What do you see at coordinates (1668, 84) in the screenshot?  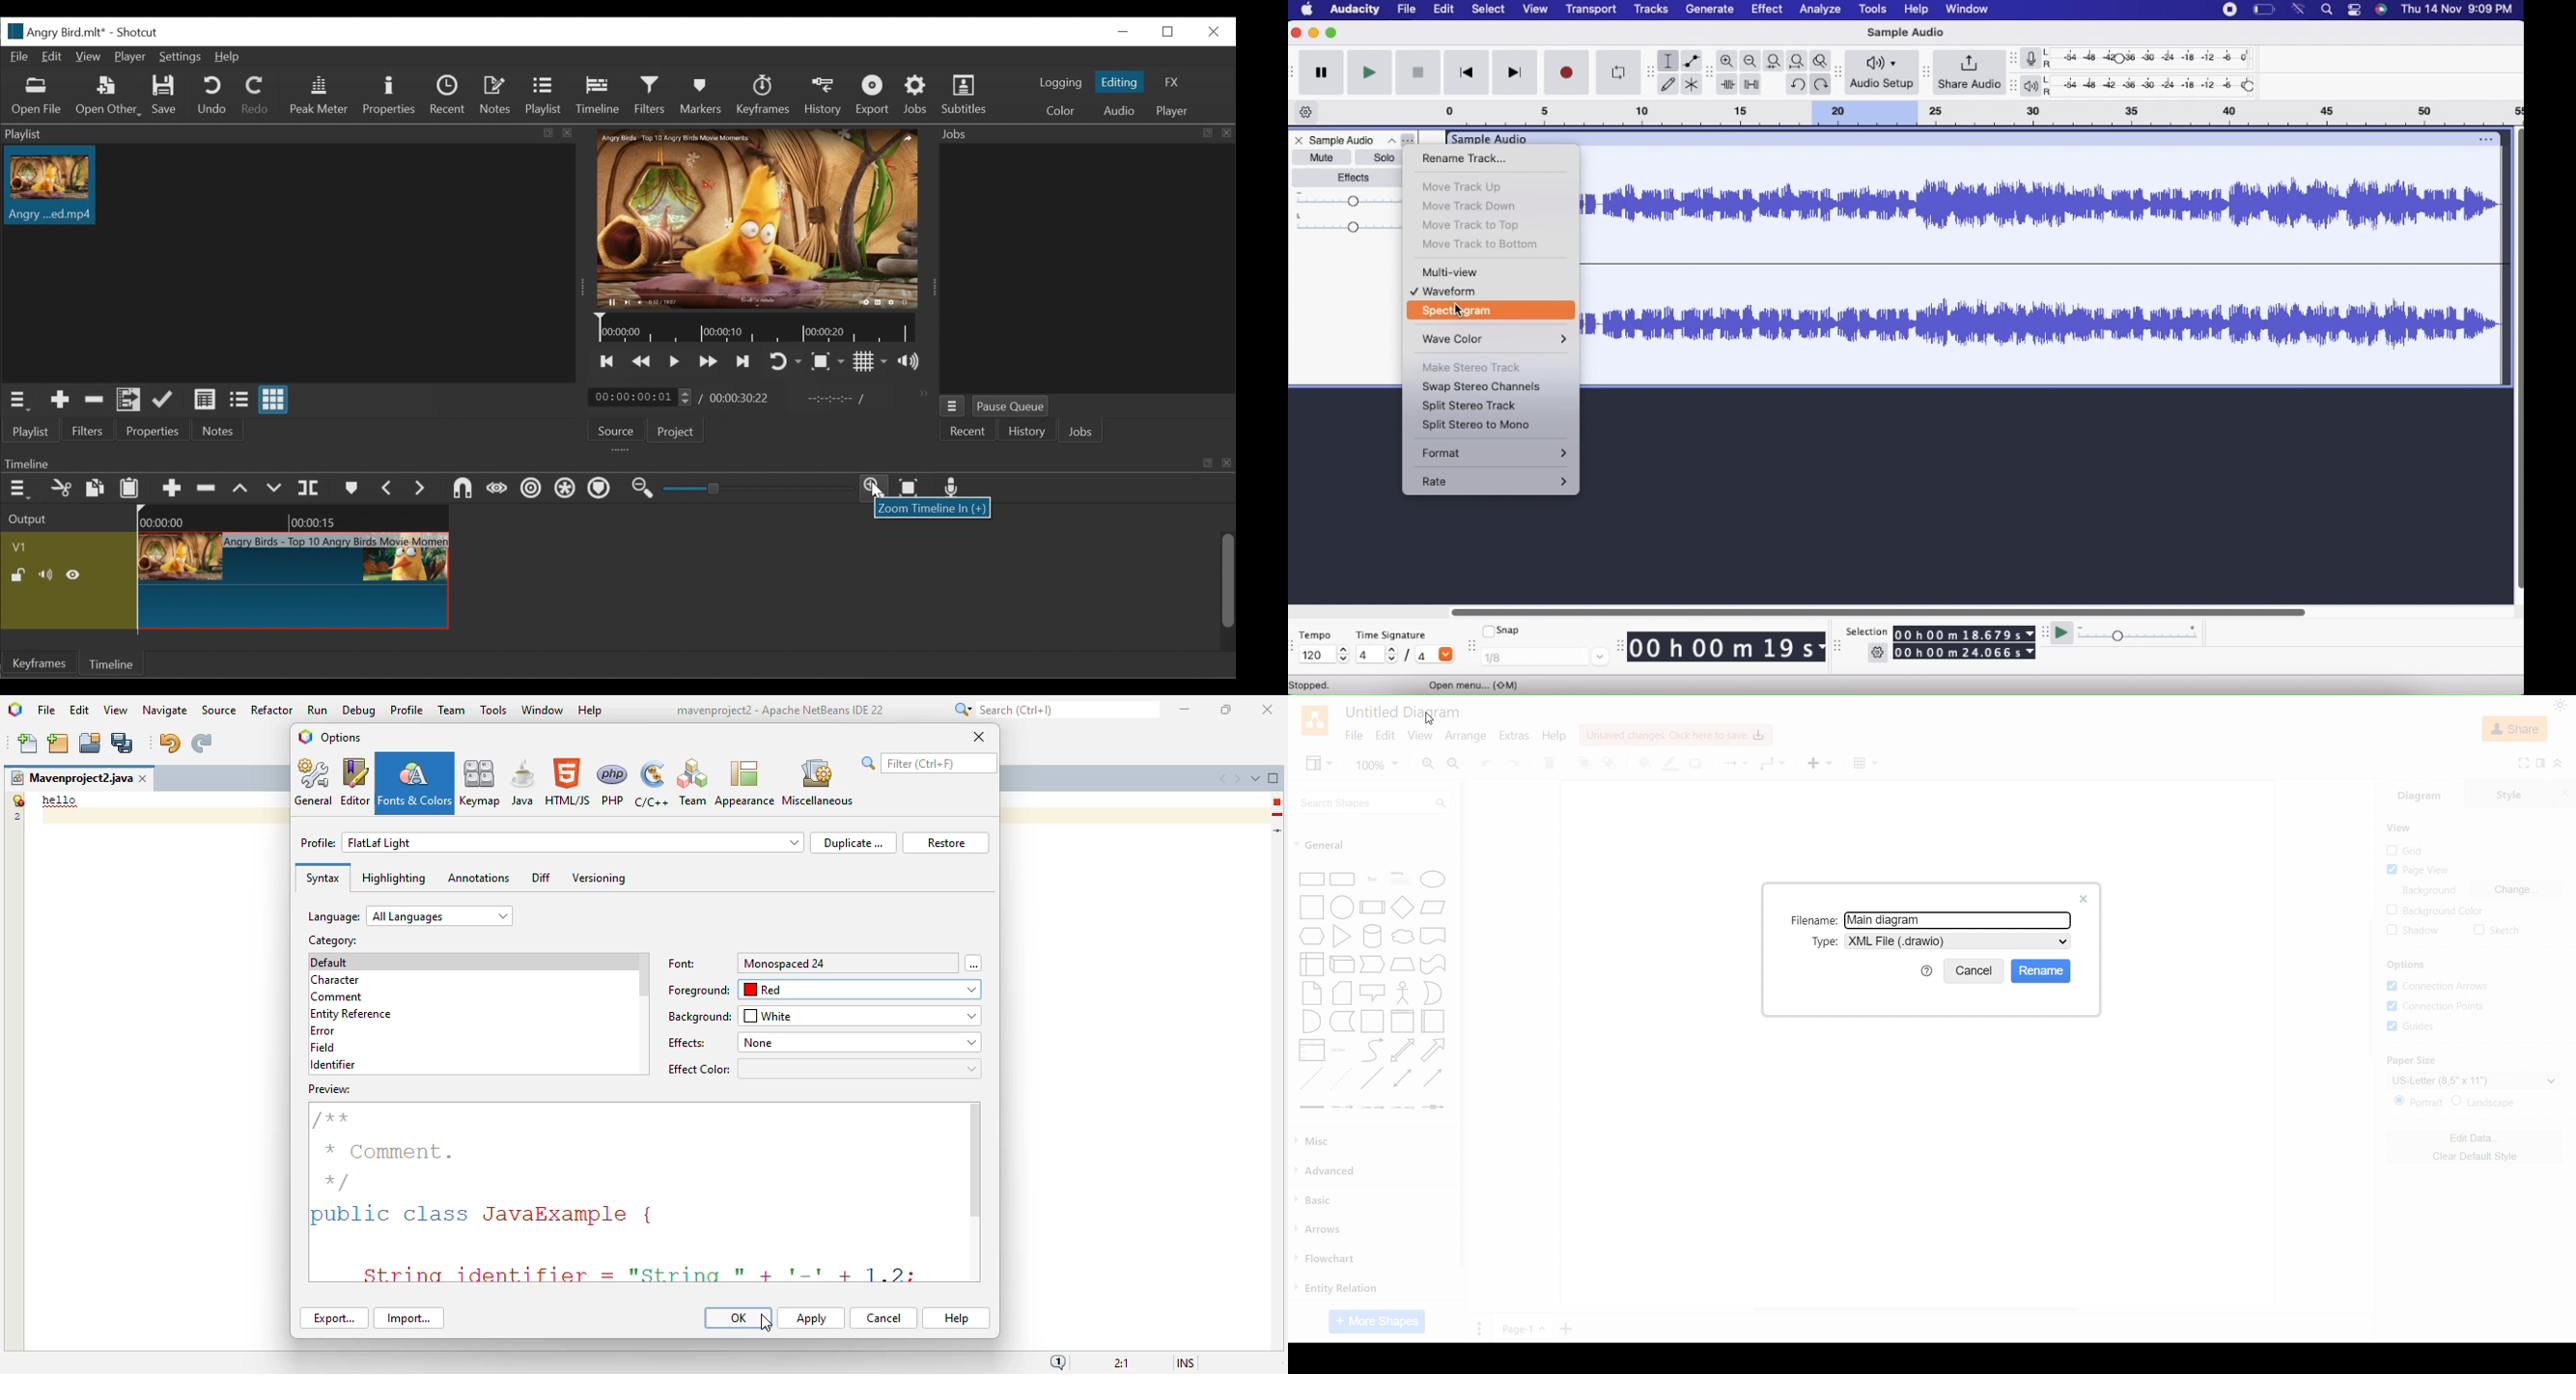 I see `Draw tool` at bounding box center [1668, 84].